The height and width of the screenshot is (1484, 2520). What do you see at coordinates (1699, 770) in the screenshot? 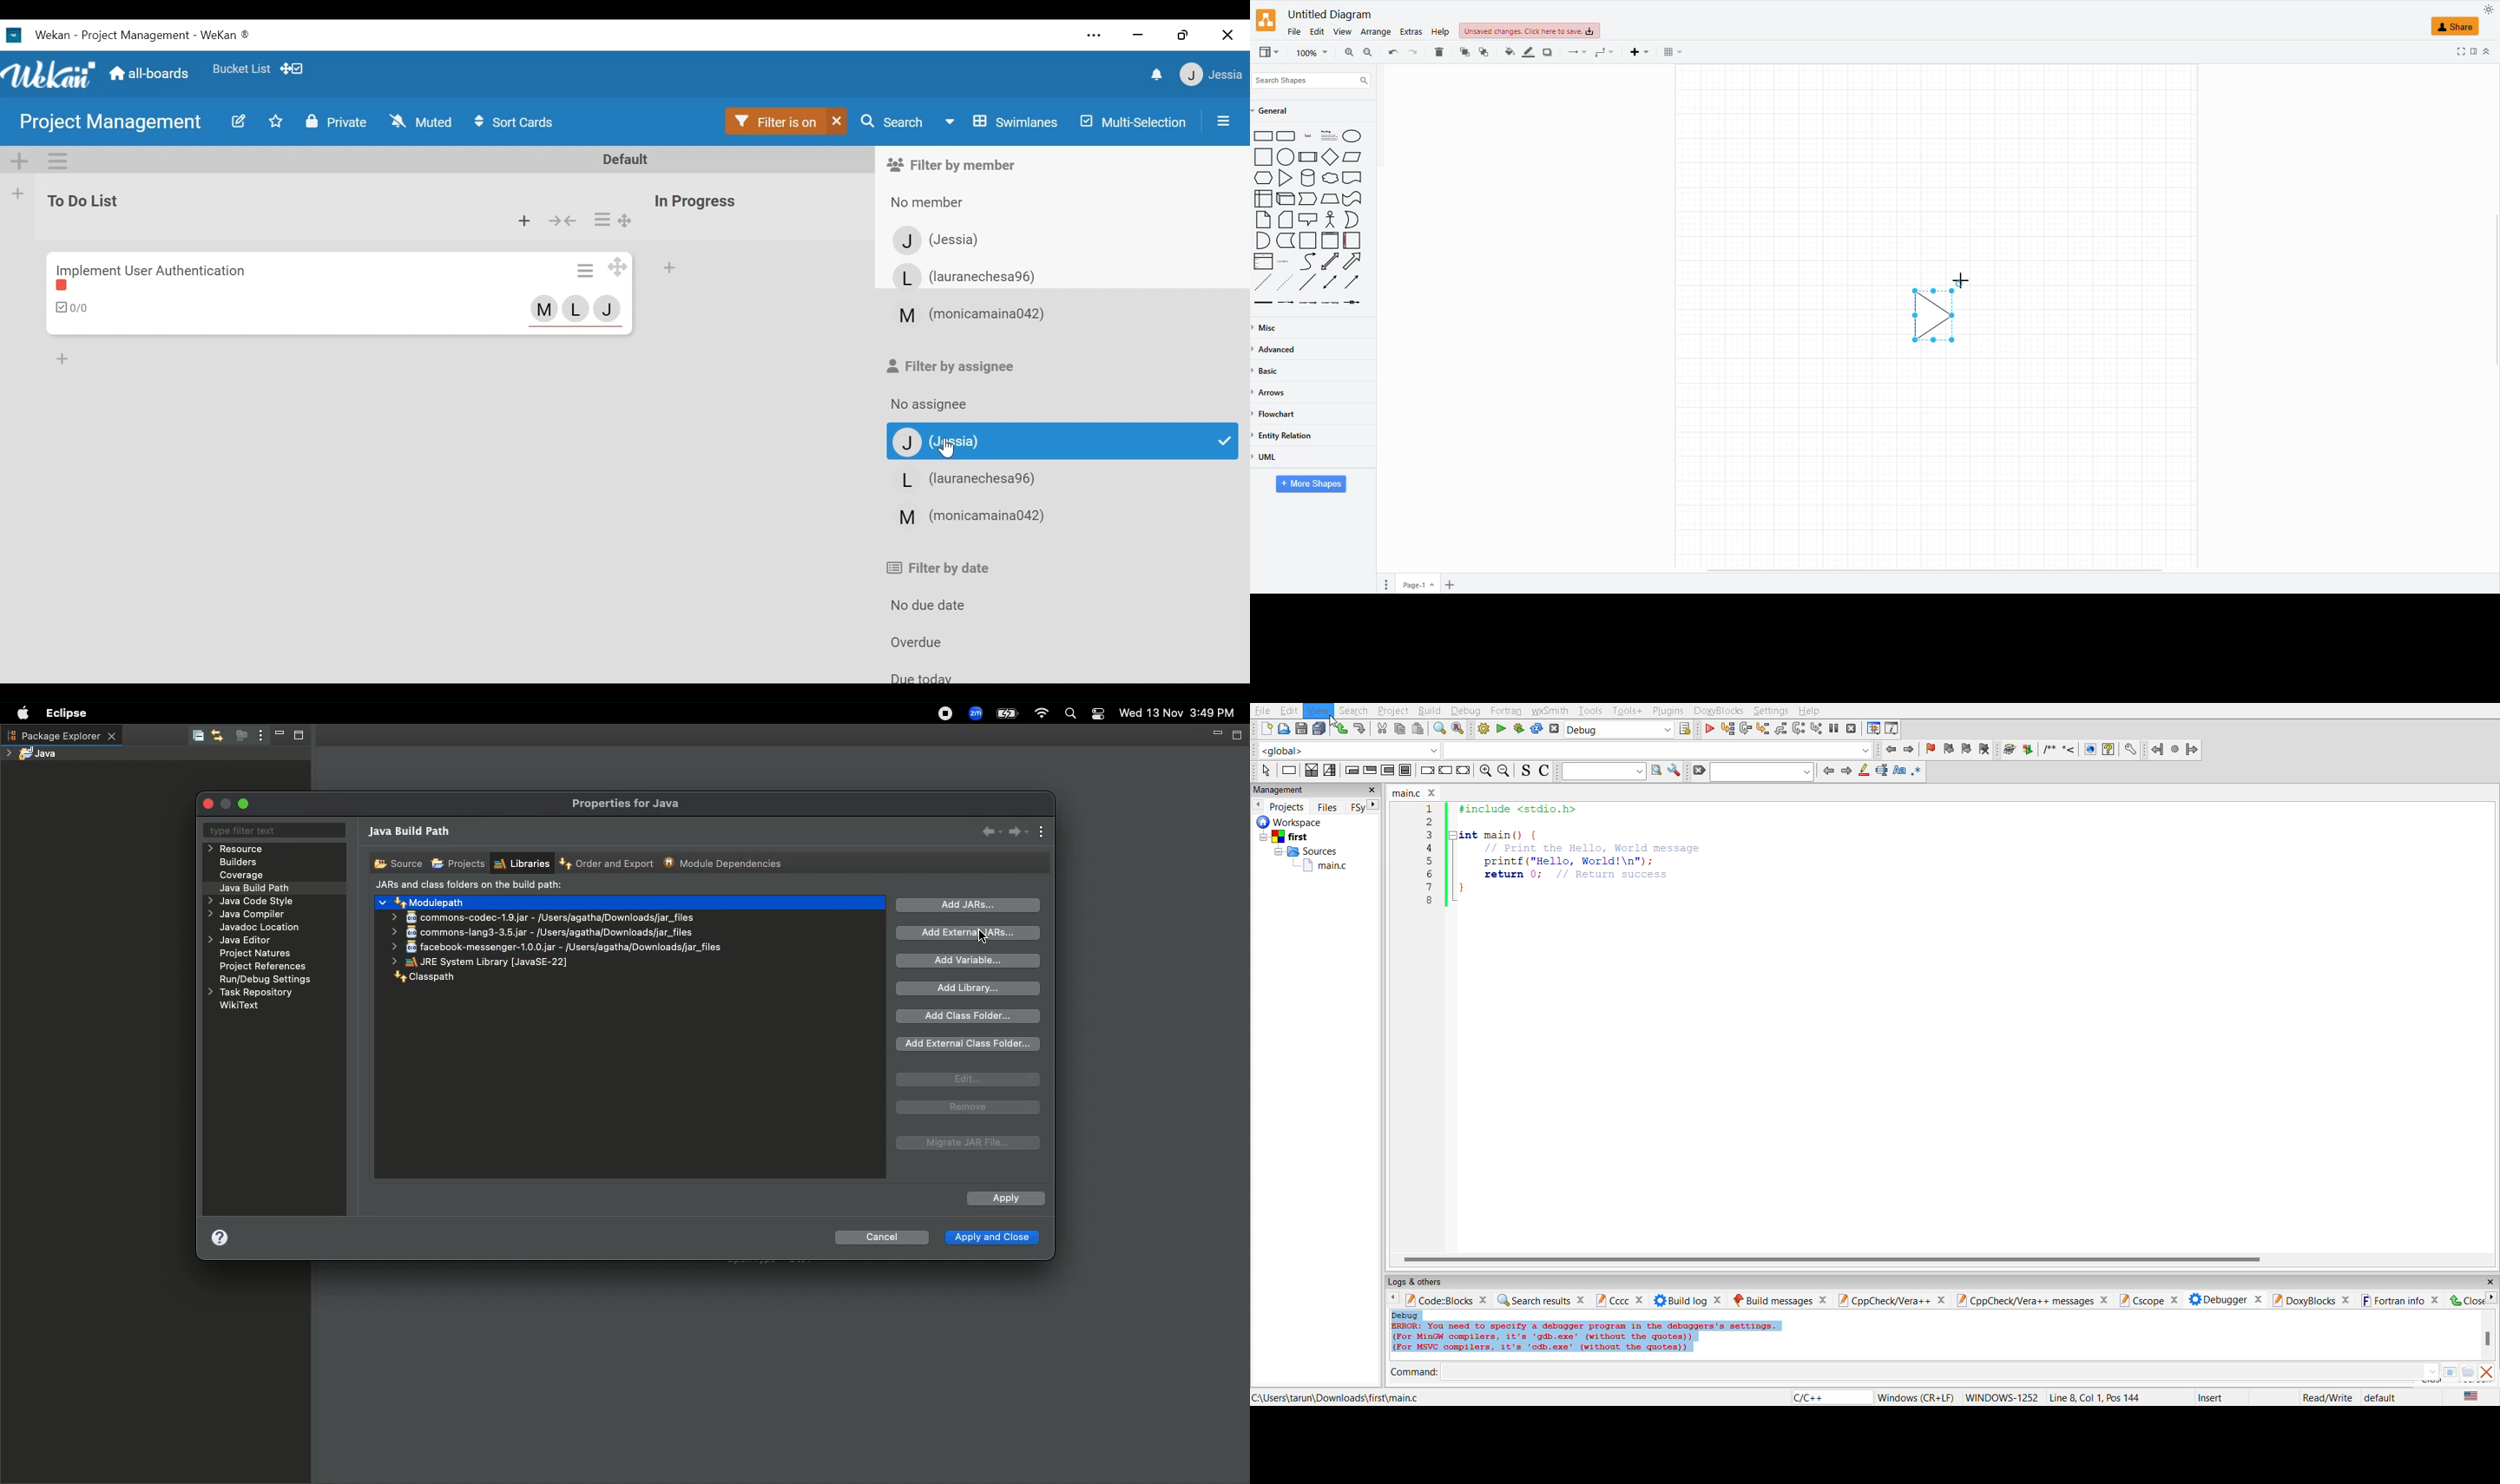
I see `clear` at bounding box center [1699, 770].